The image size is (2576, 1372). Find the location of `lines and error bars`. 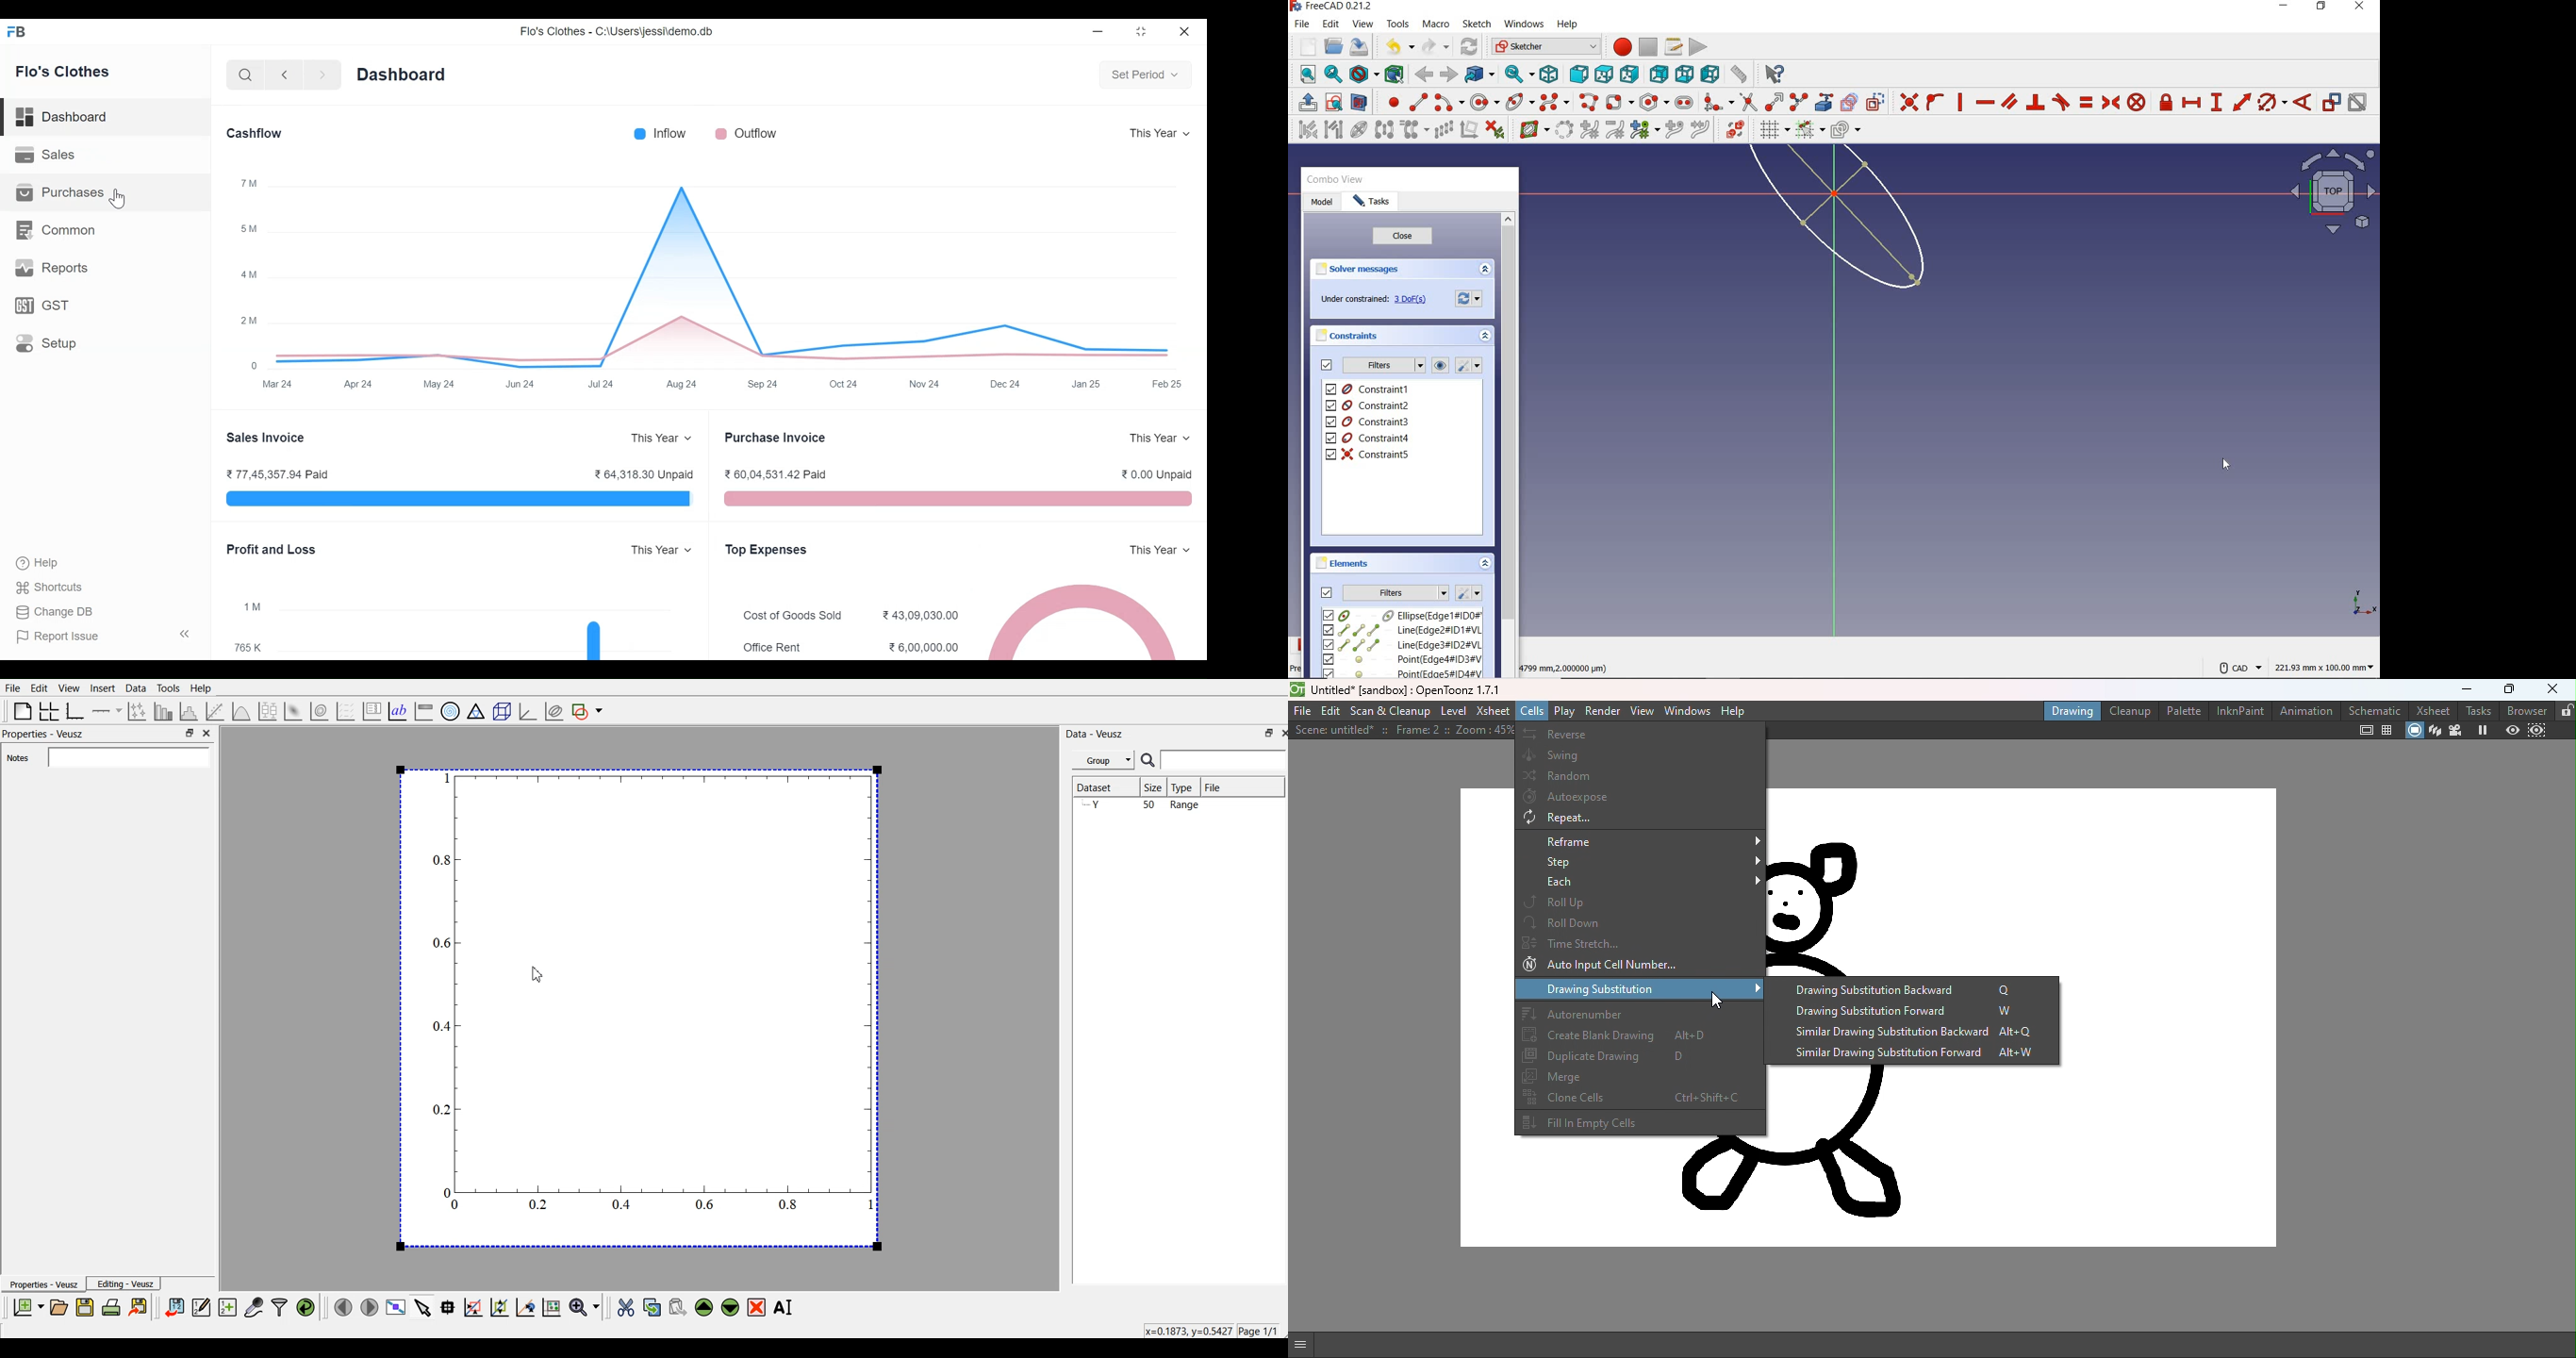

lines and error bars is located at coordinates (139, 711).